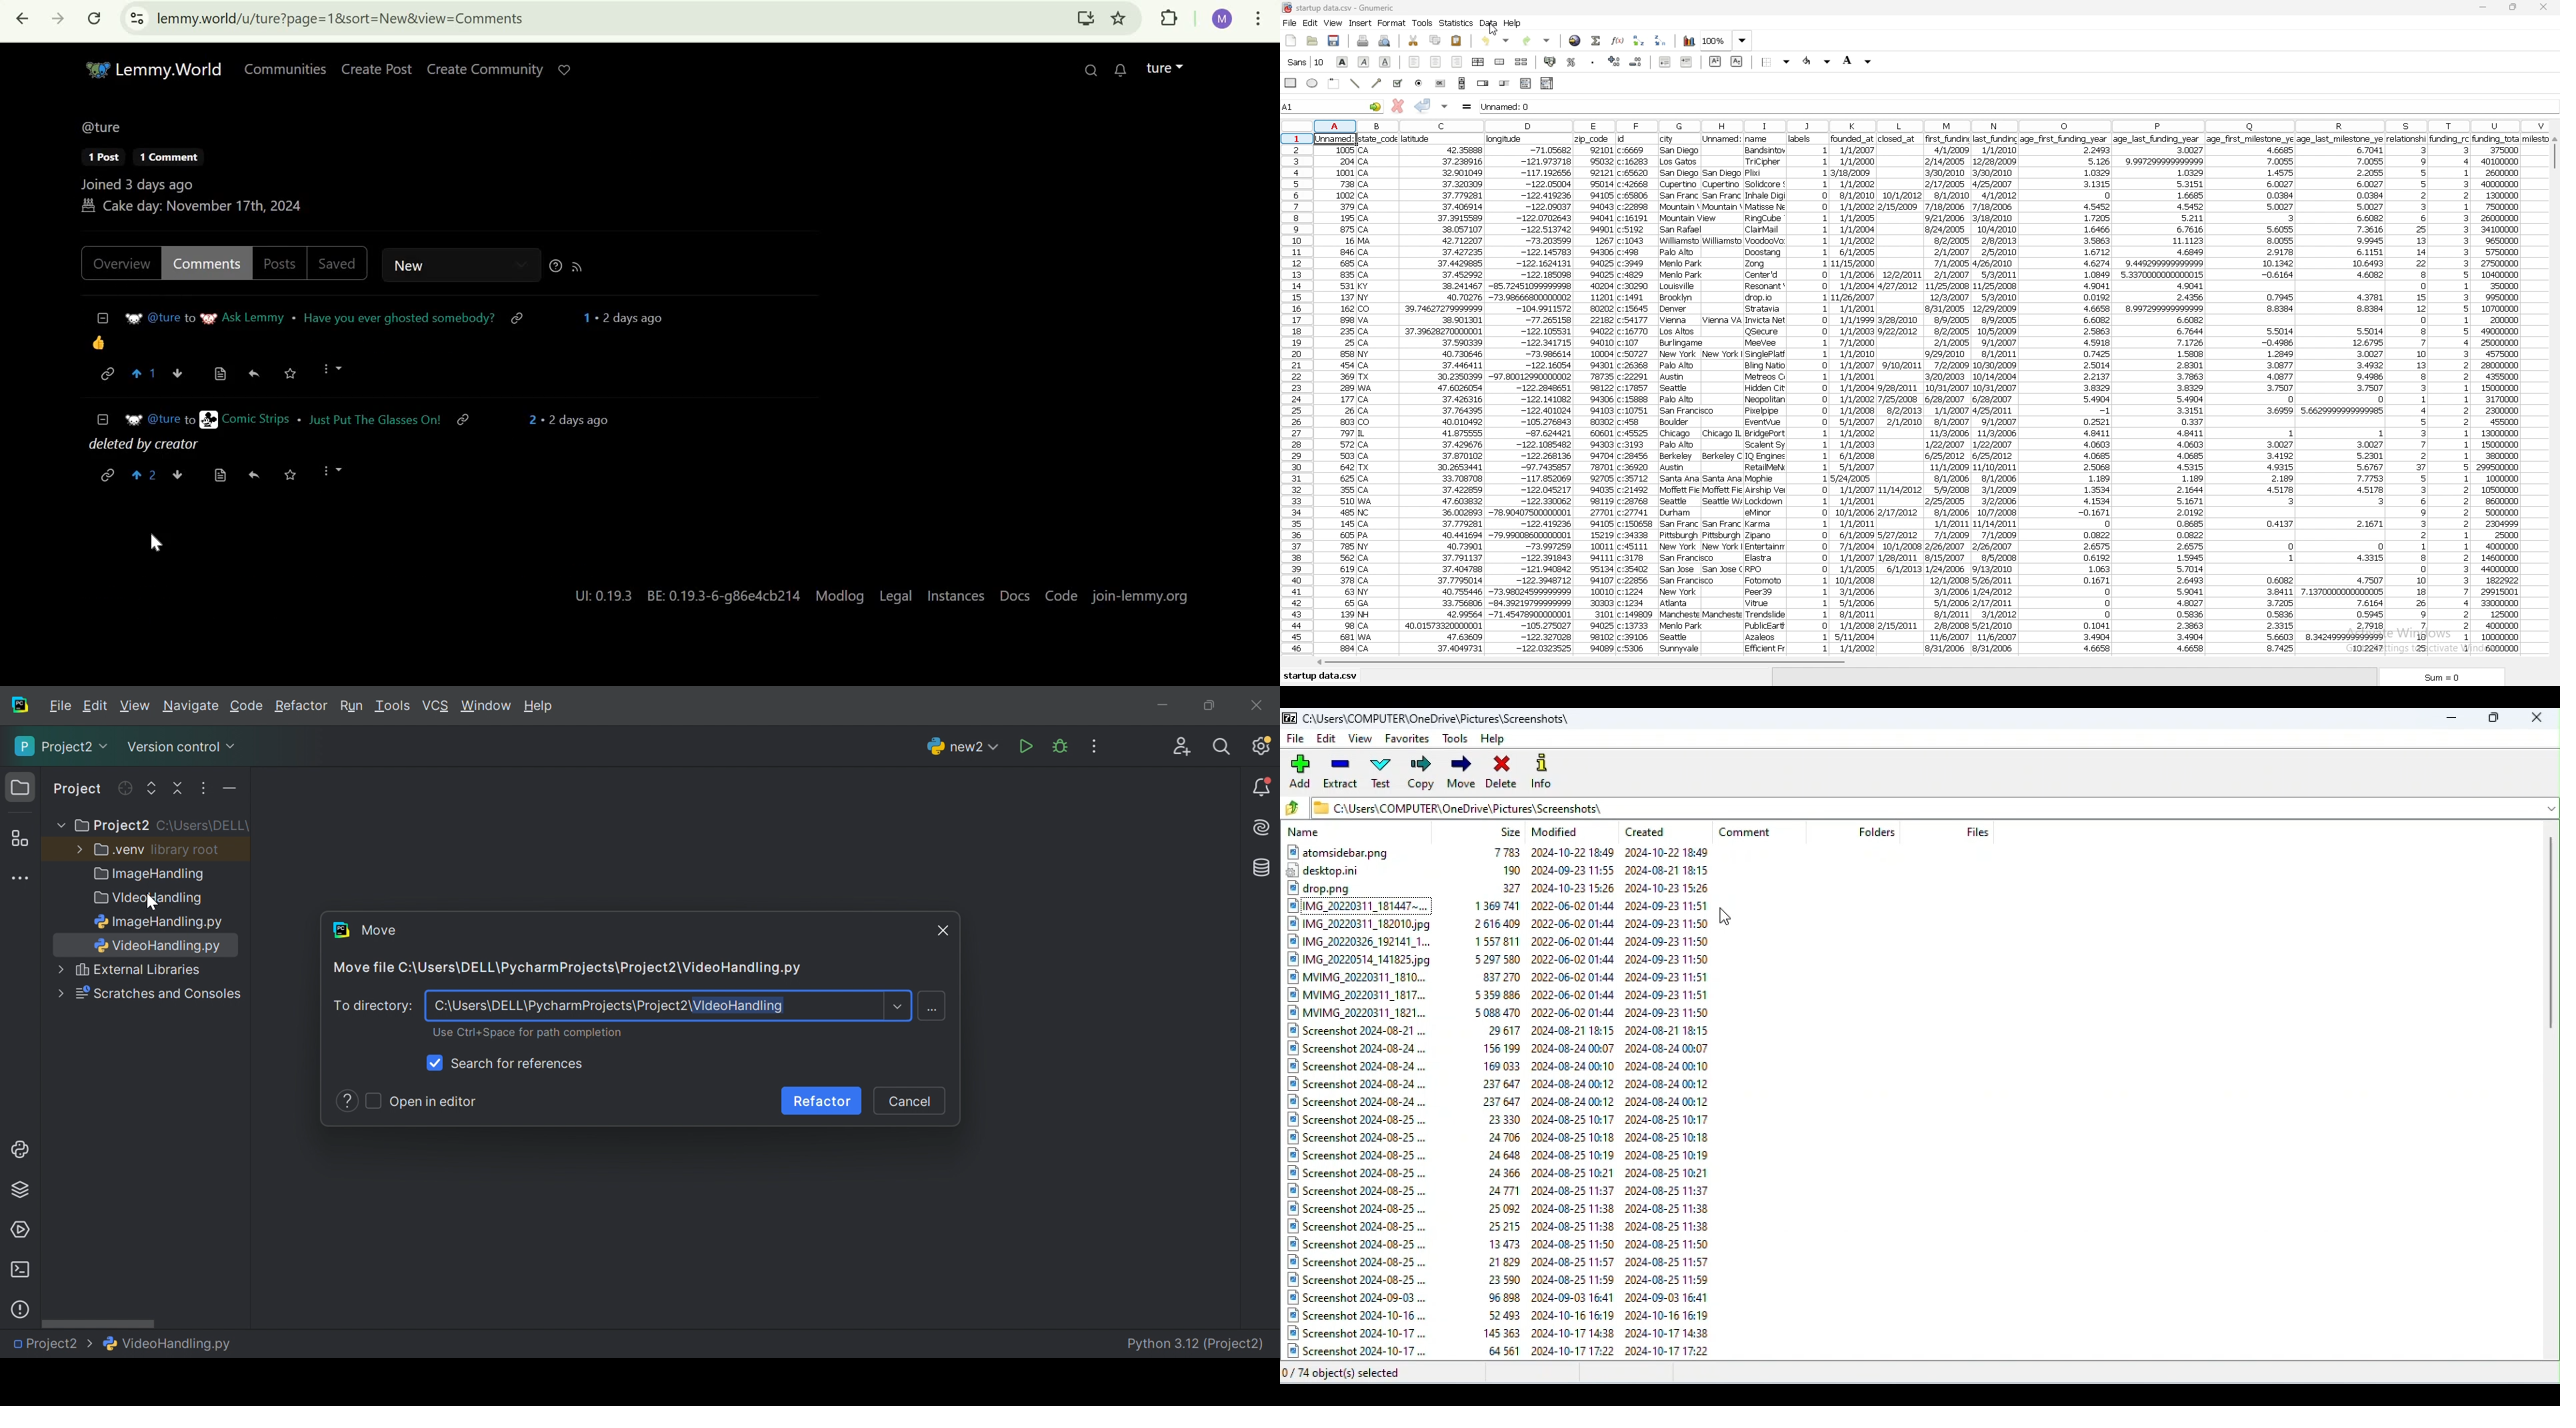  What do you see at coordinates (1559, 832) in the screenshot?
I see `Modified` at bounding box center [1559, 832].